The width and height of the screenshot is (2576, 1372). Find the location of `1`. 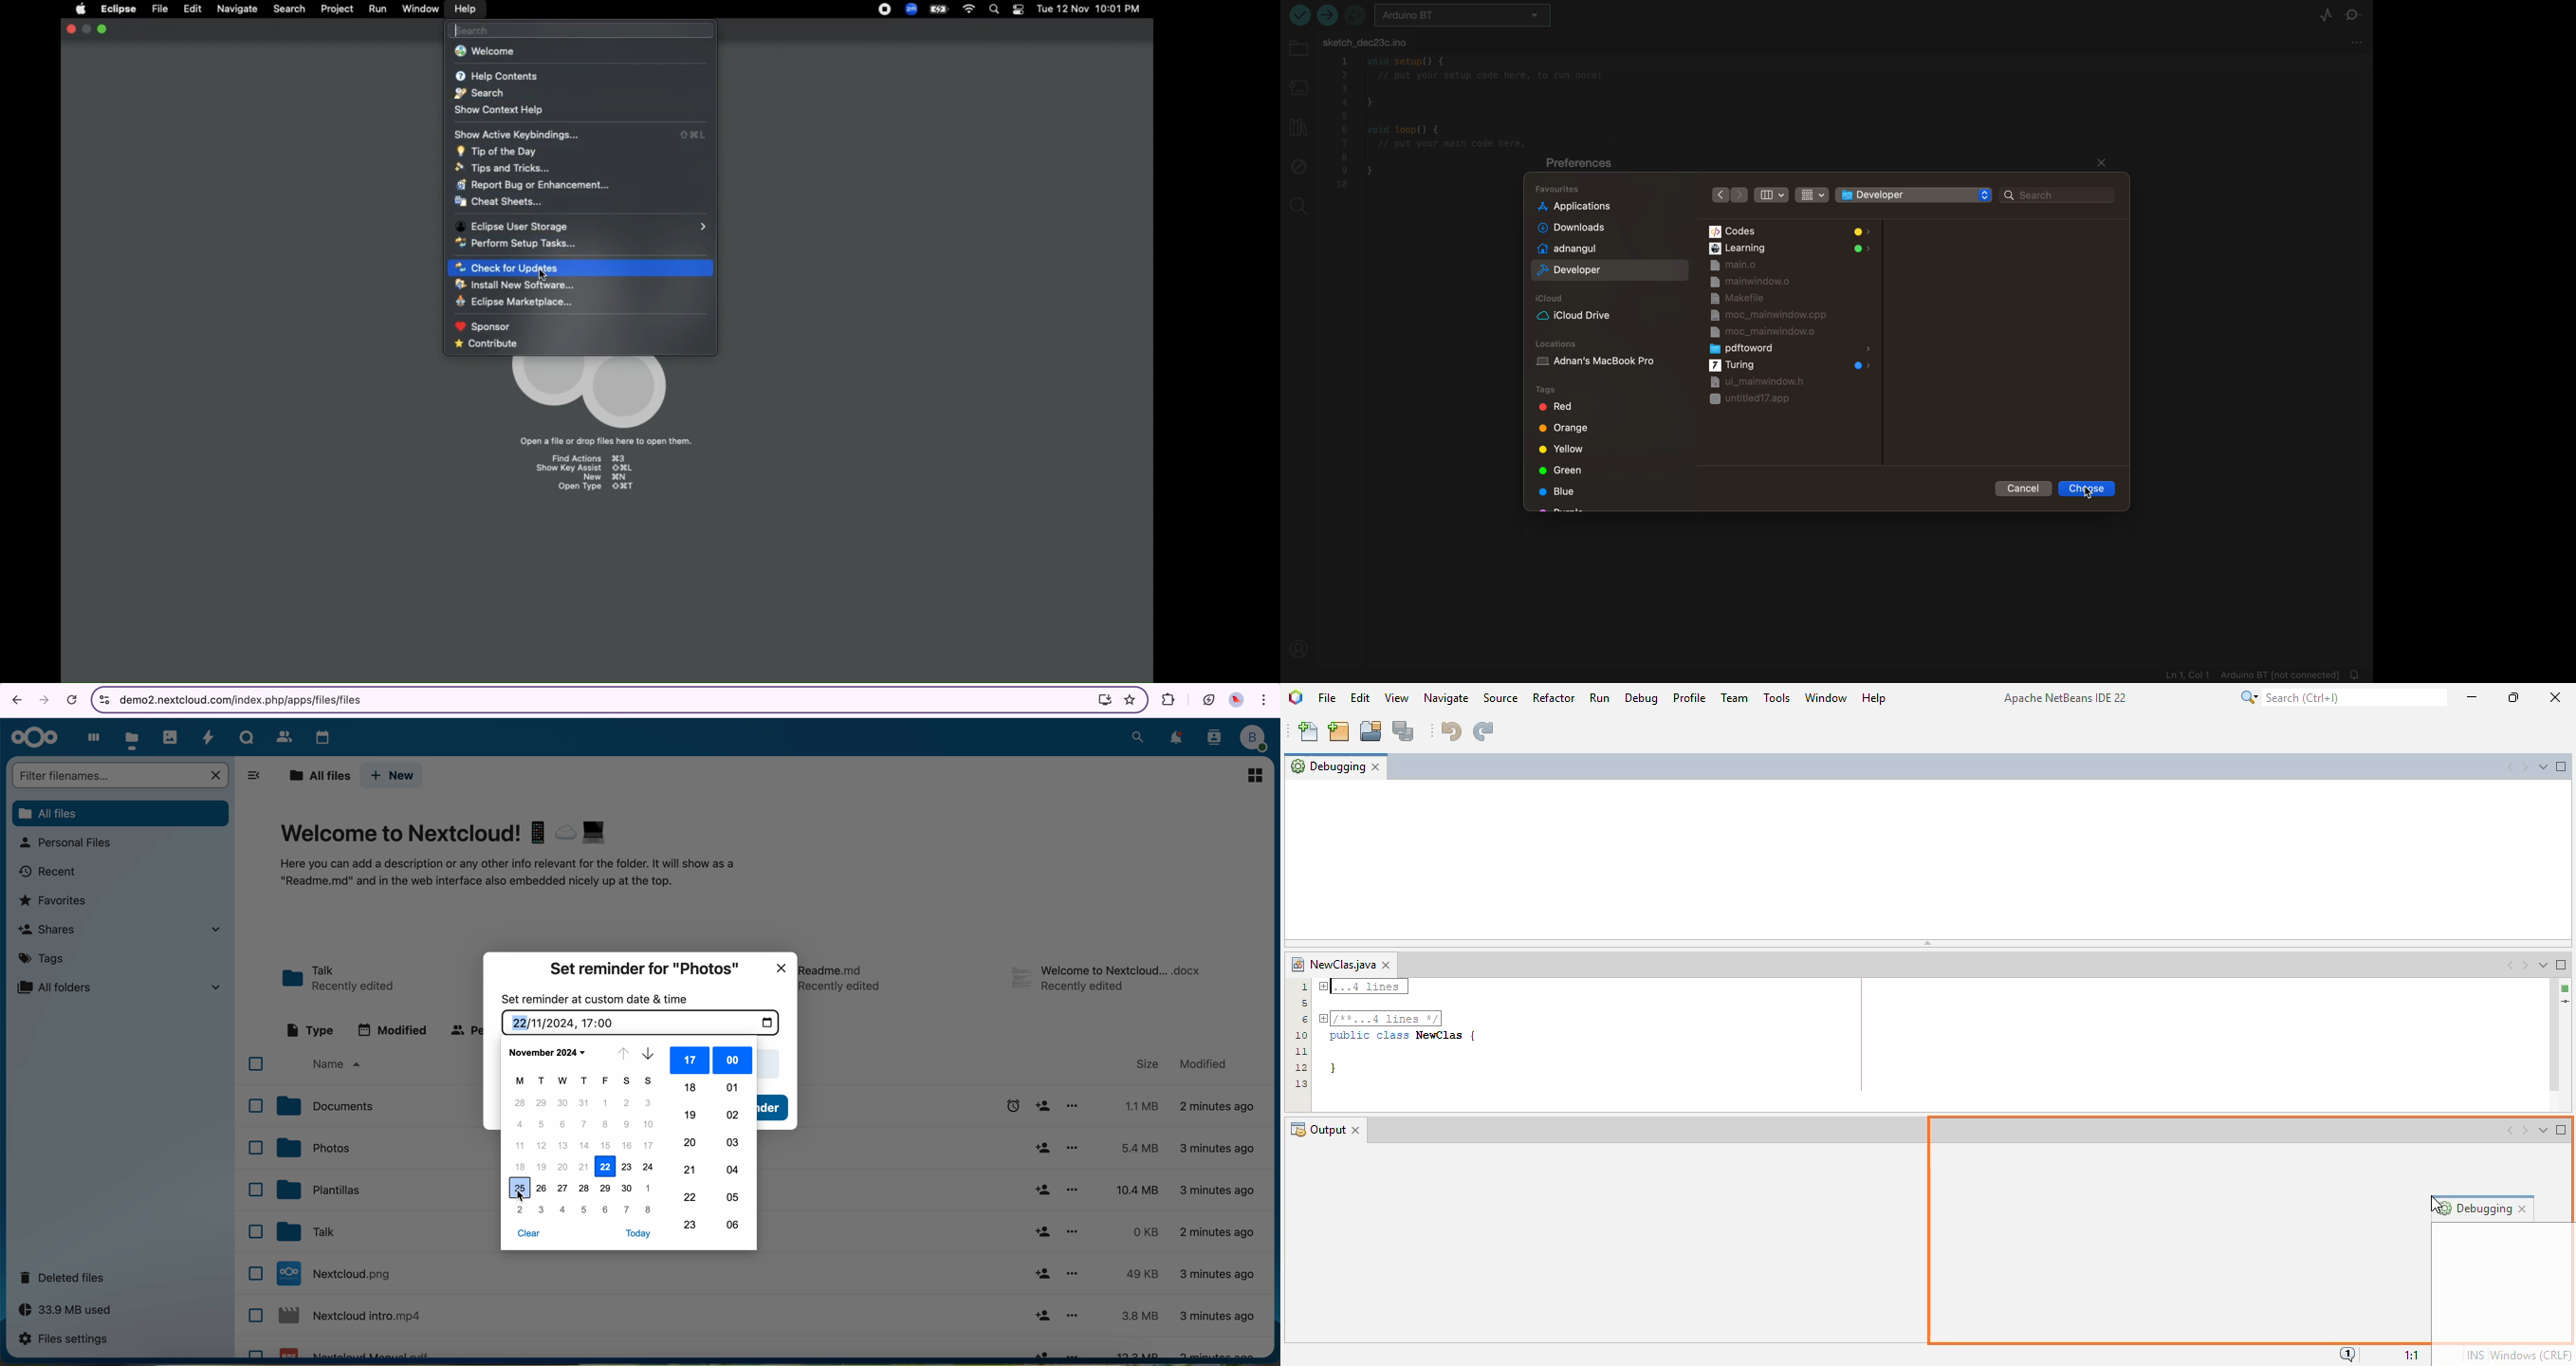

1 is located at coordinates (606, 1103).